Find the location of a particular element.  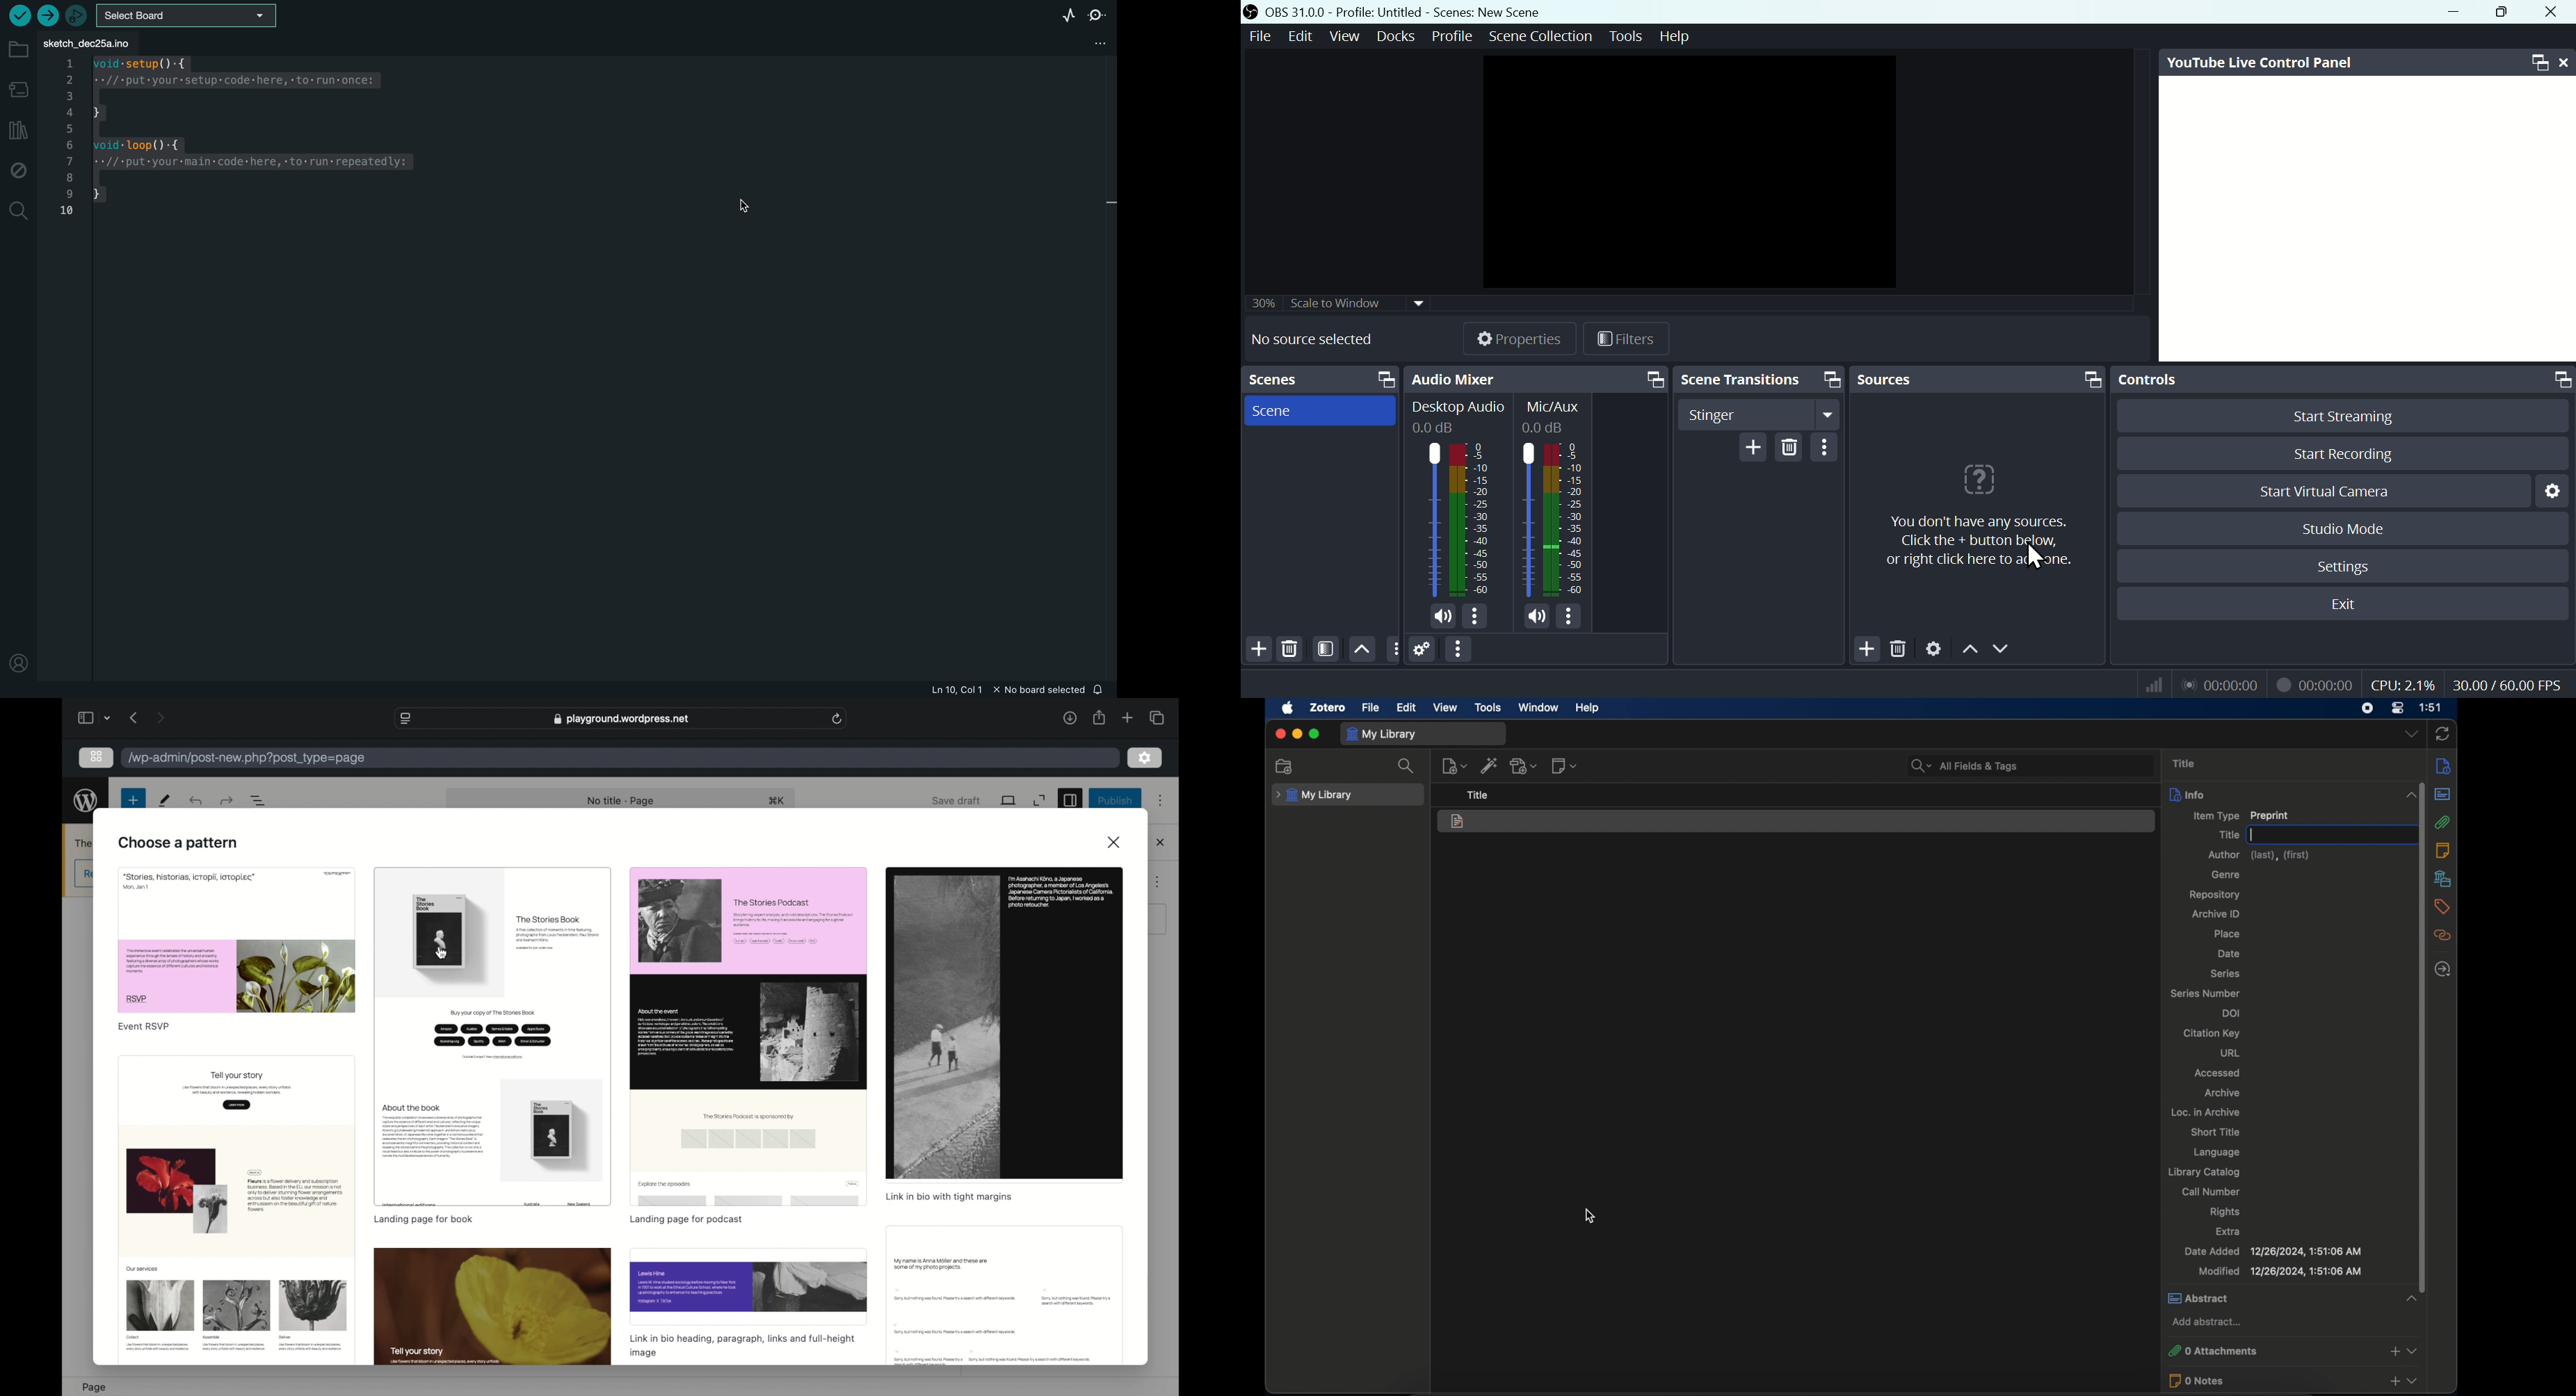

preprint is located at coordinates (1458, 822).